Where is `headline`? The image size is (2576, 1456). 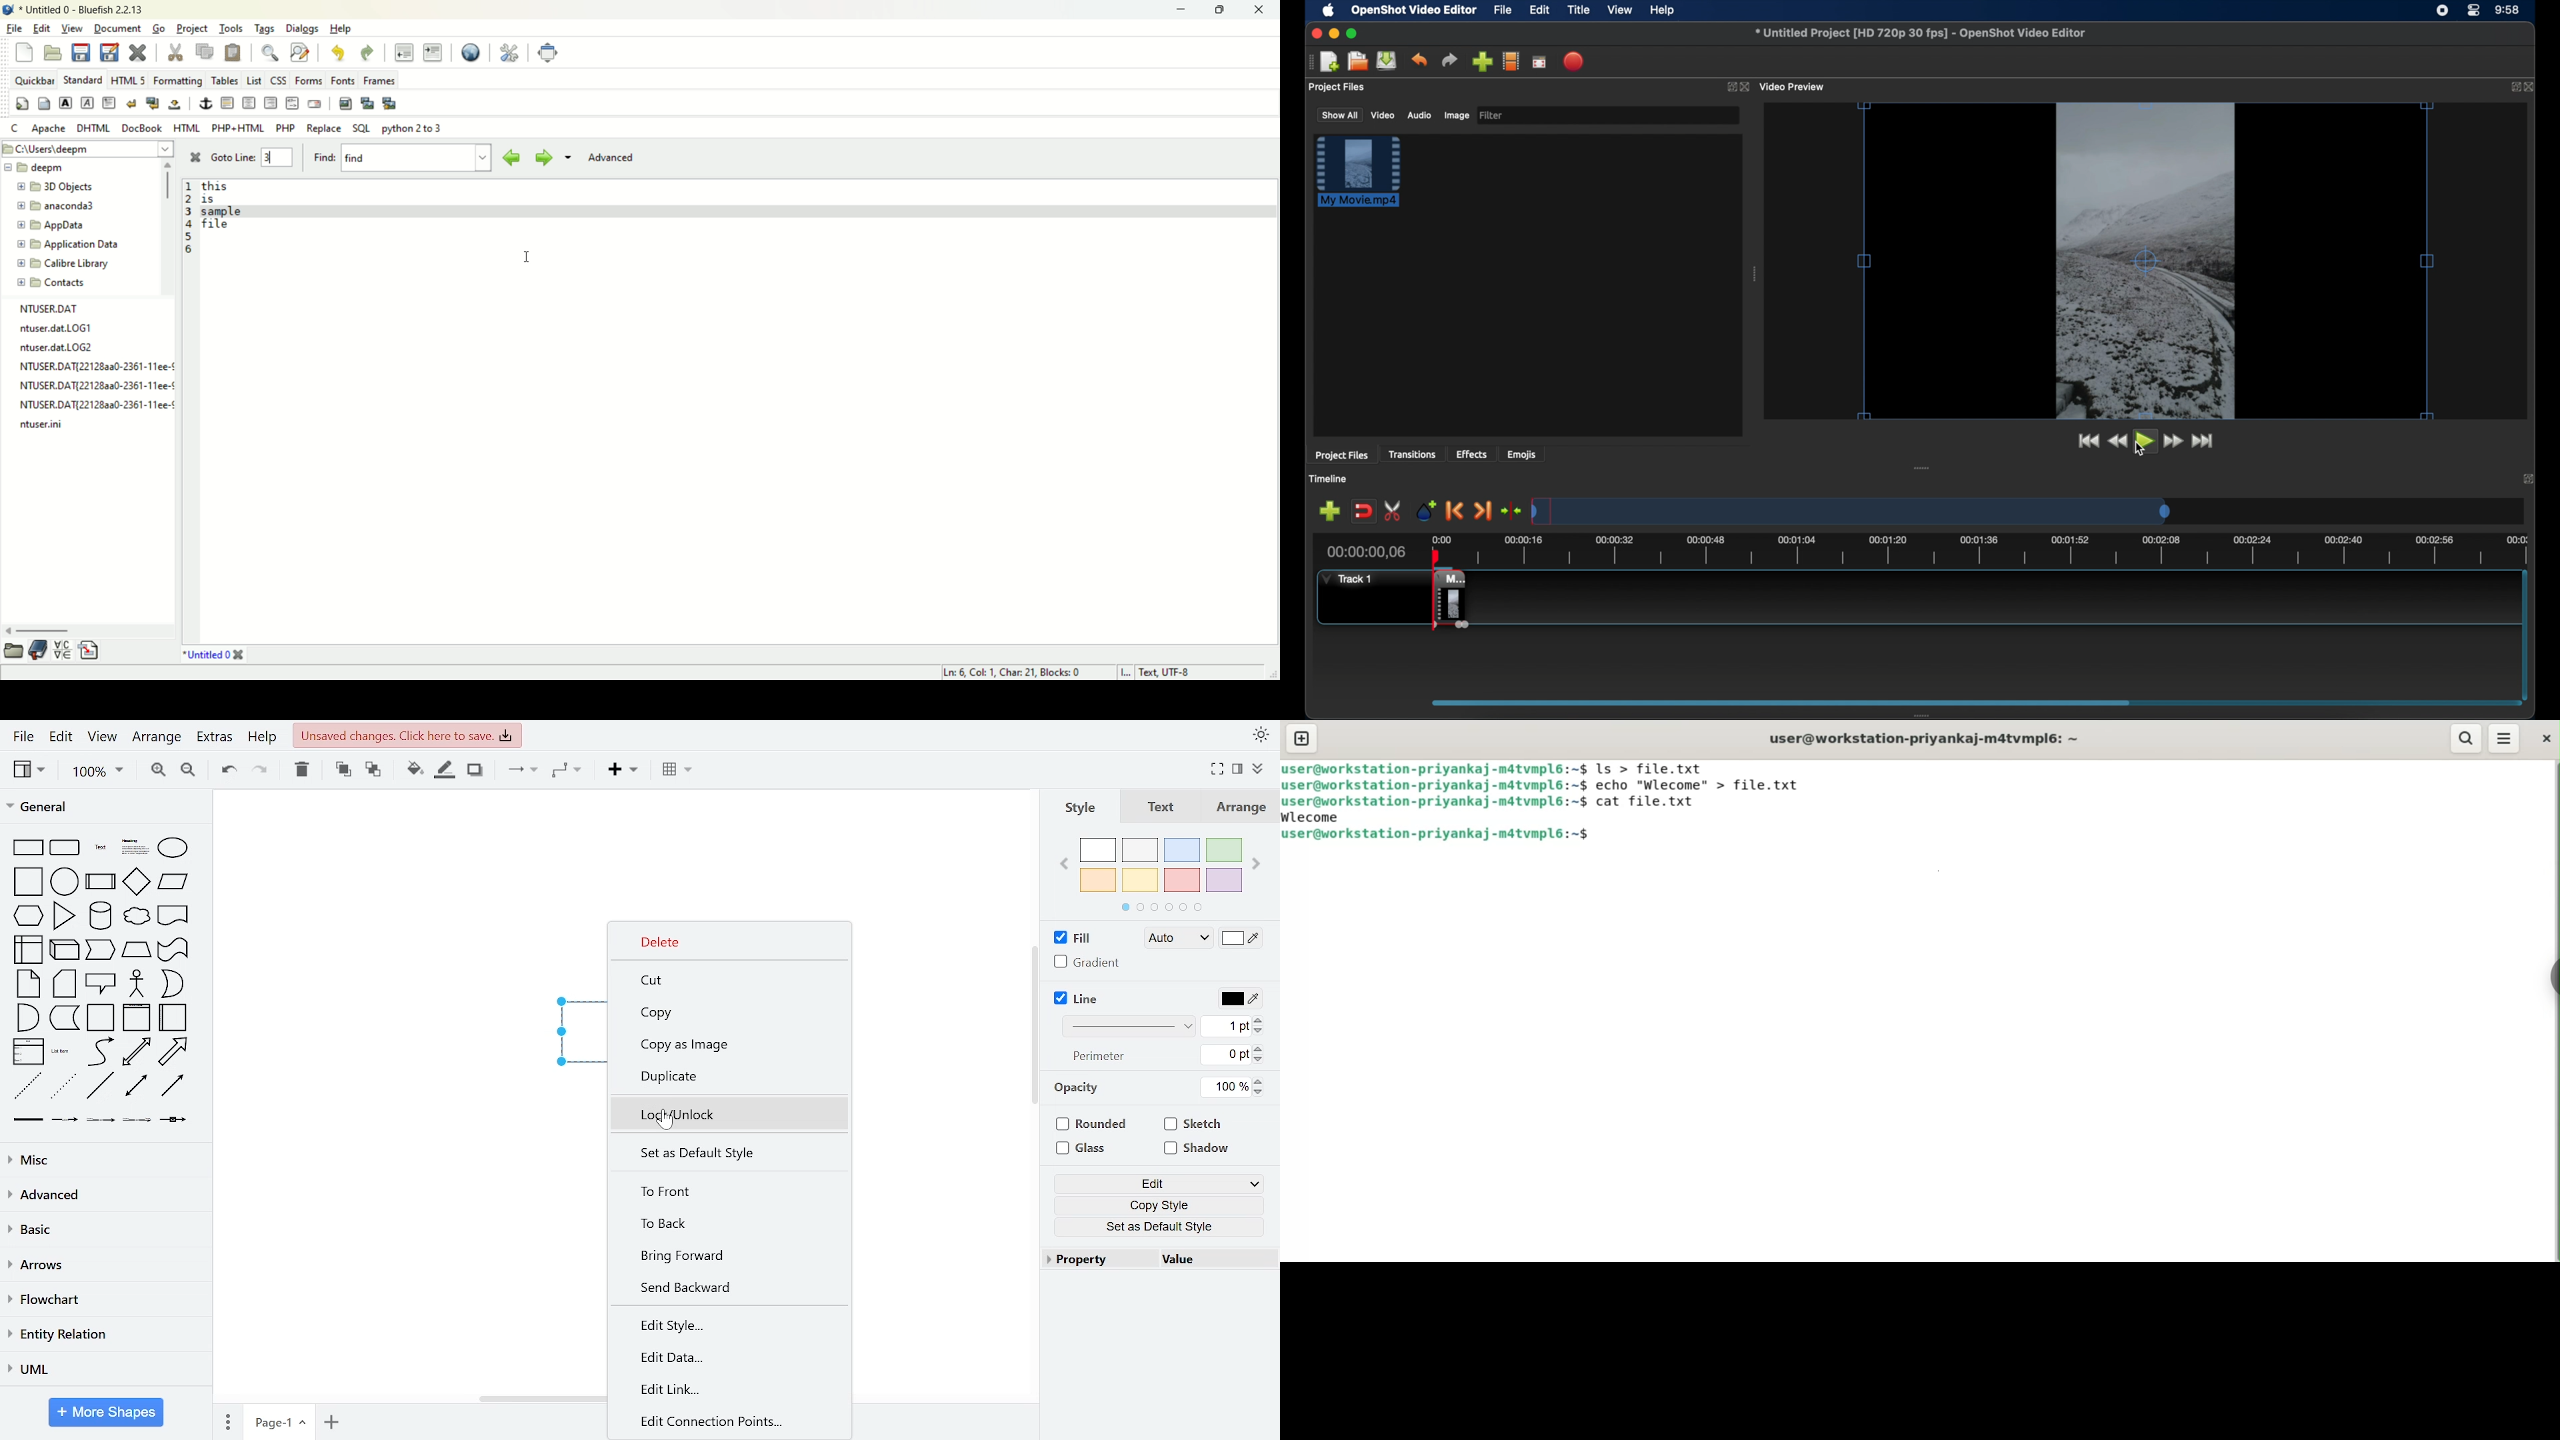 headline is located at coordinates (134, 848).